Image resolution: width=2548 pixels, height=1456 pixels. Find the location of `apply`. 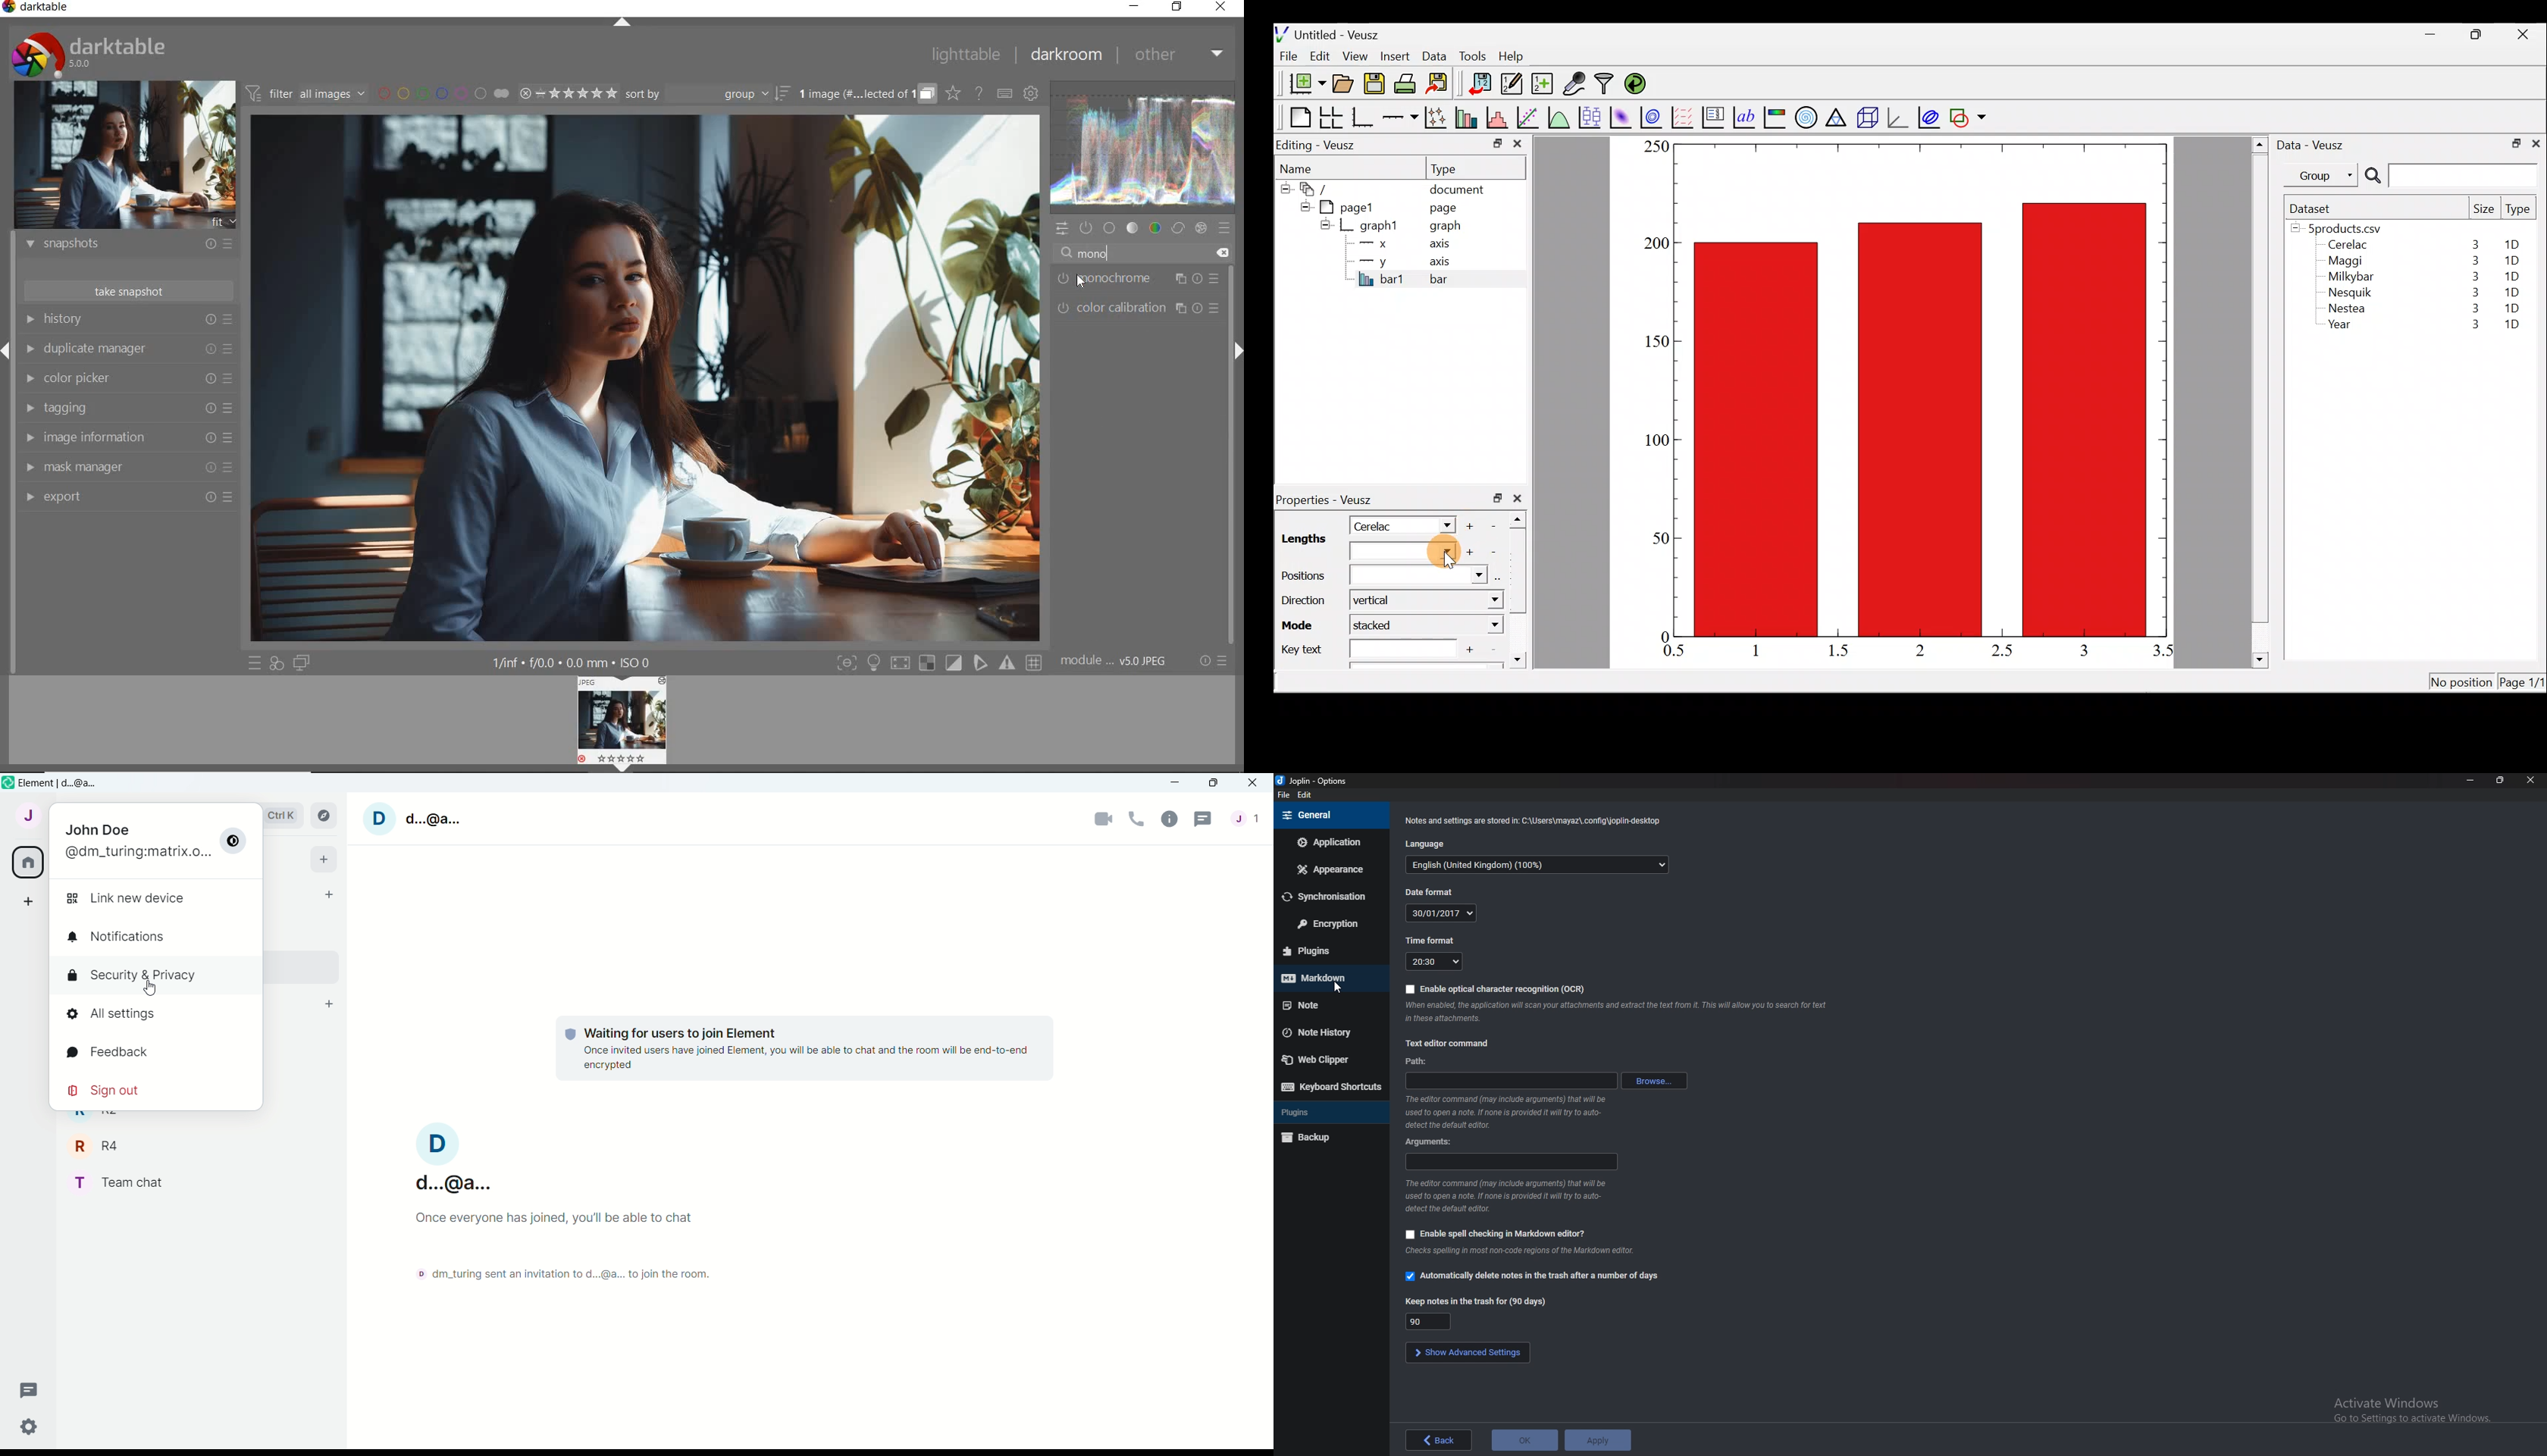

apply is located at coordinates (1600, 1438).